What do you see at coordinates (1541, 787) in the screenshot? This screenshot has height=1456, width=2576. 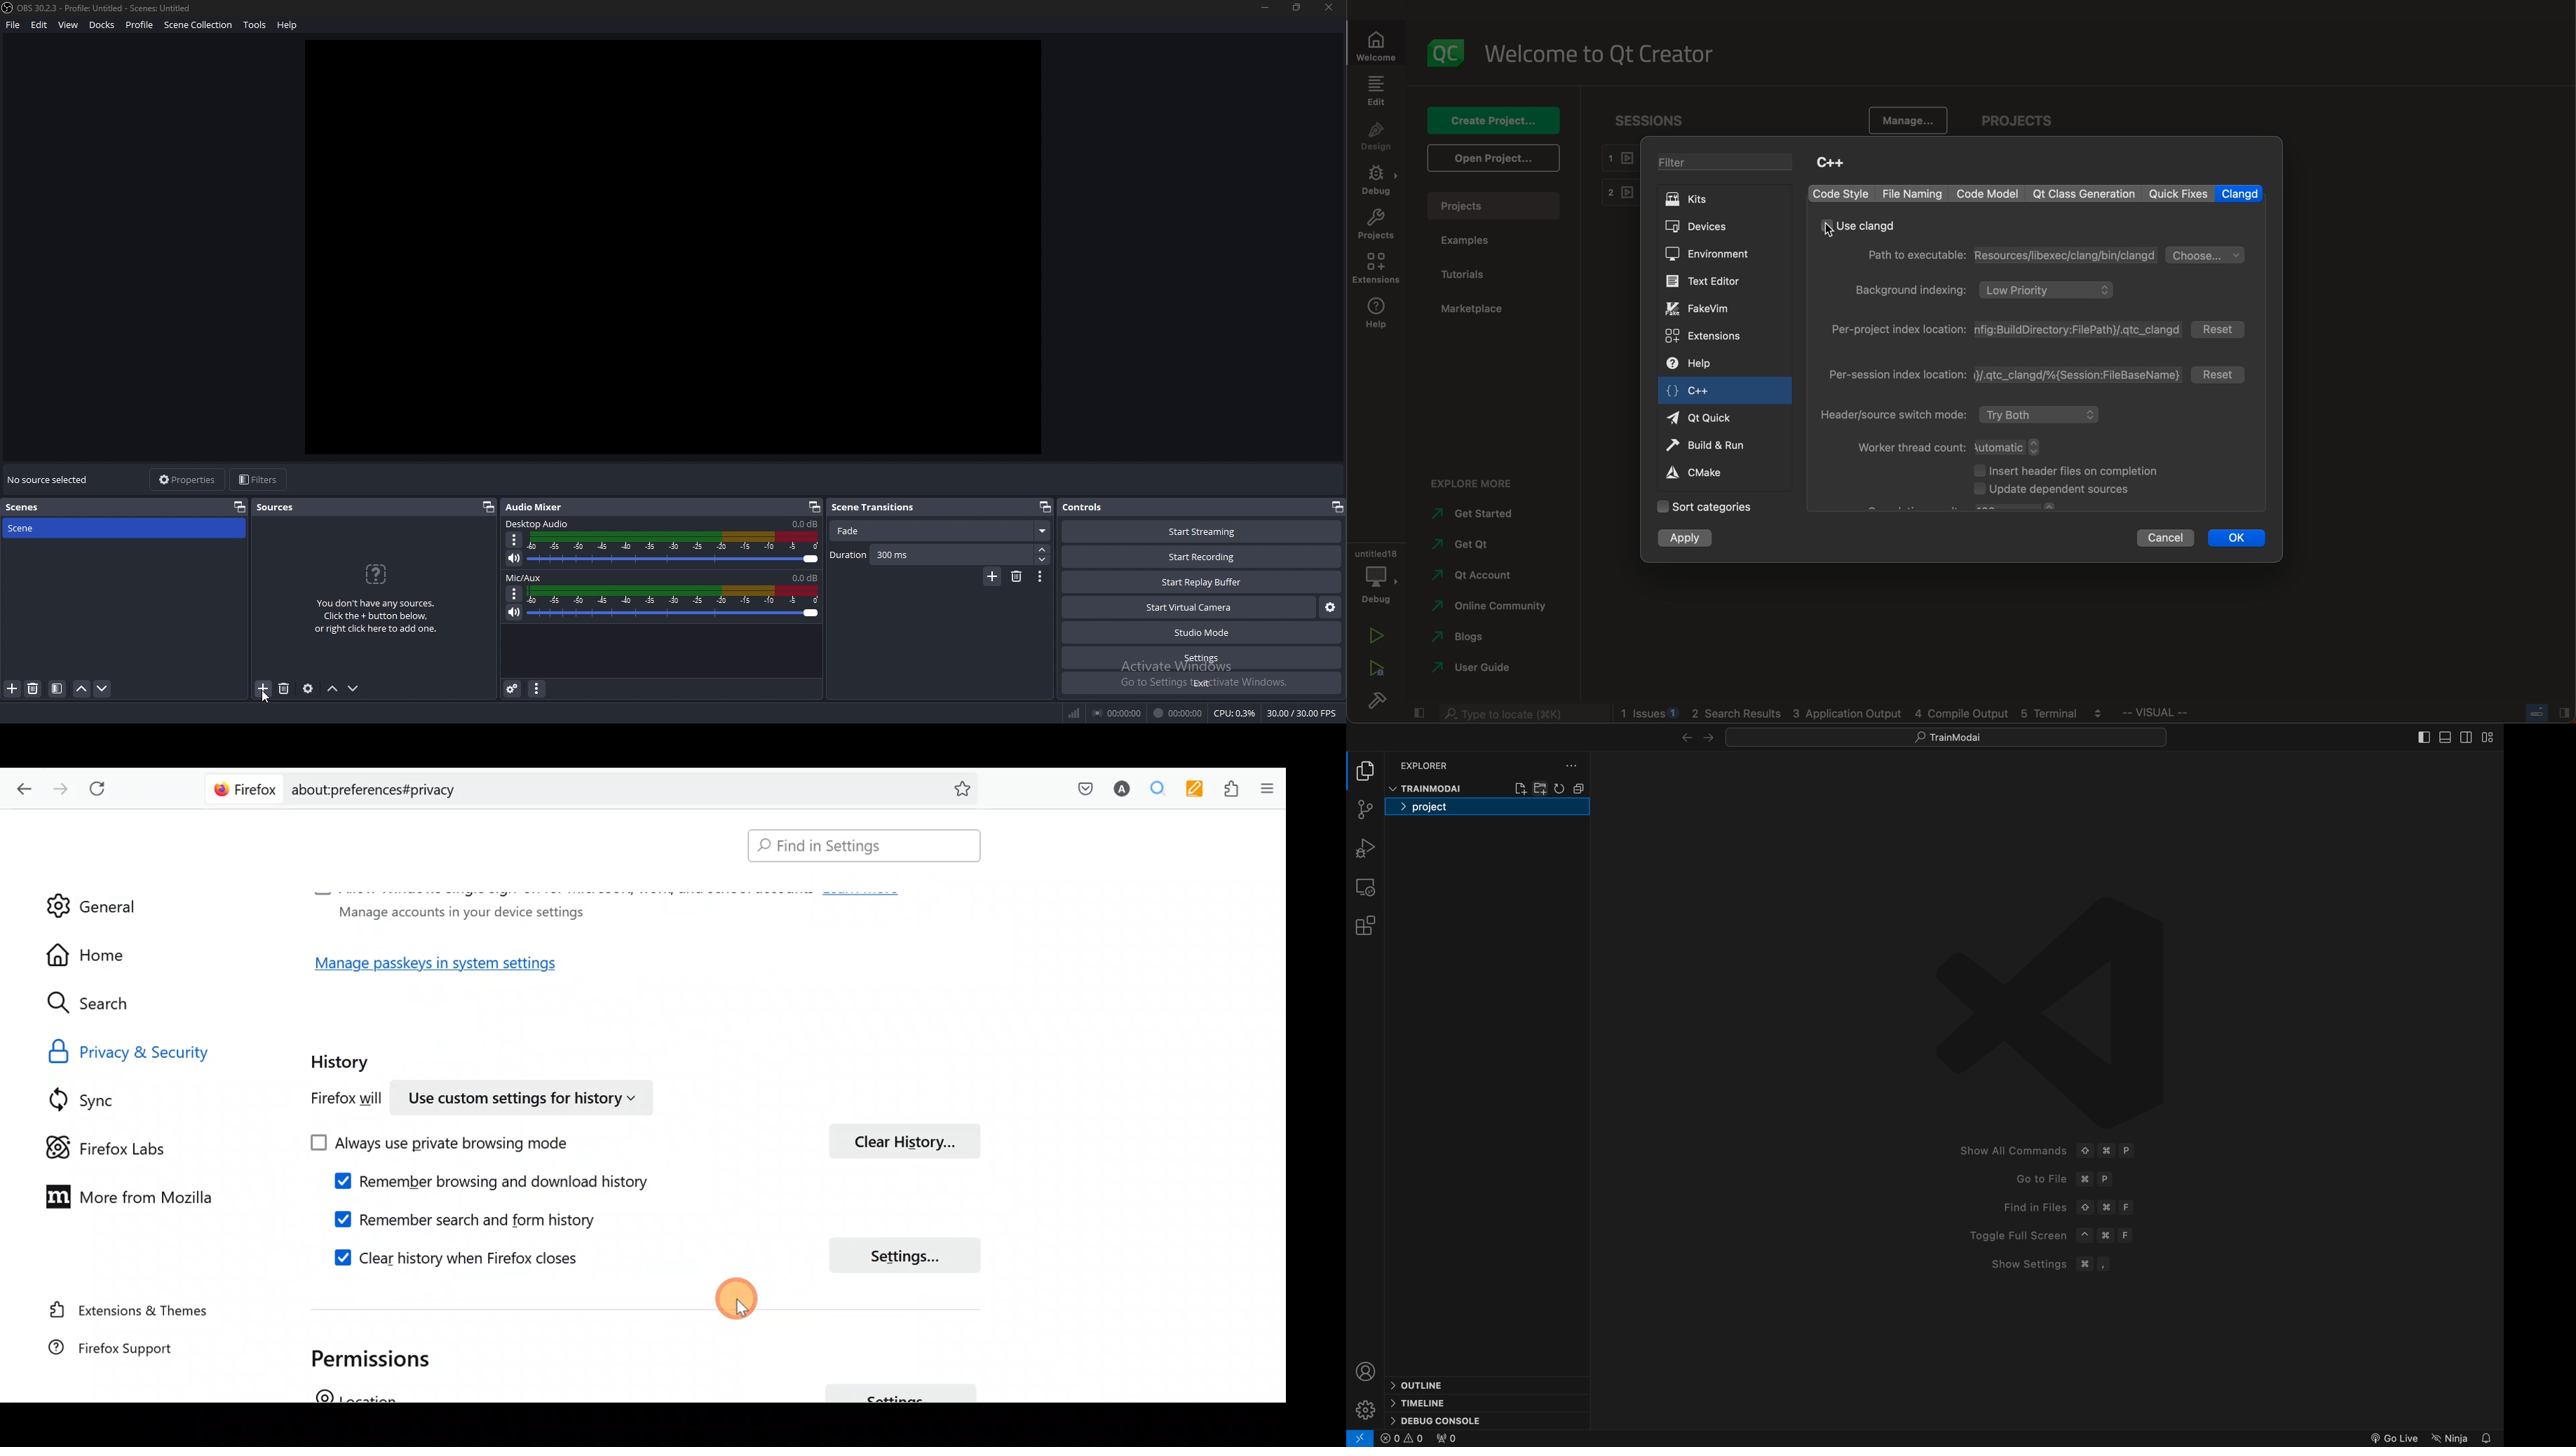 I see `create folder` at bounding box center [1541, 787].